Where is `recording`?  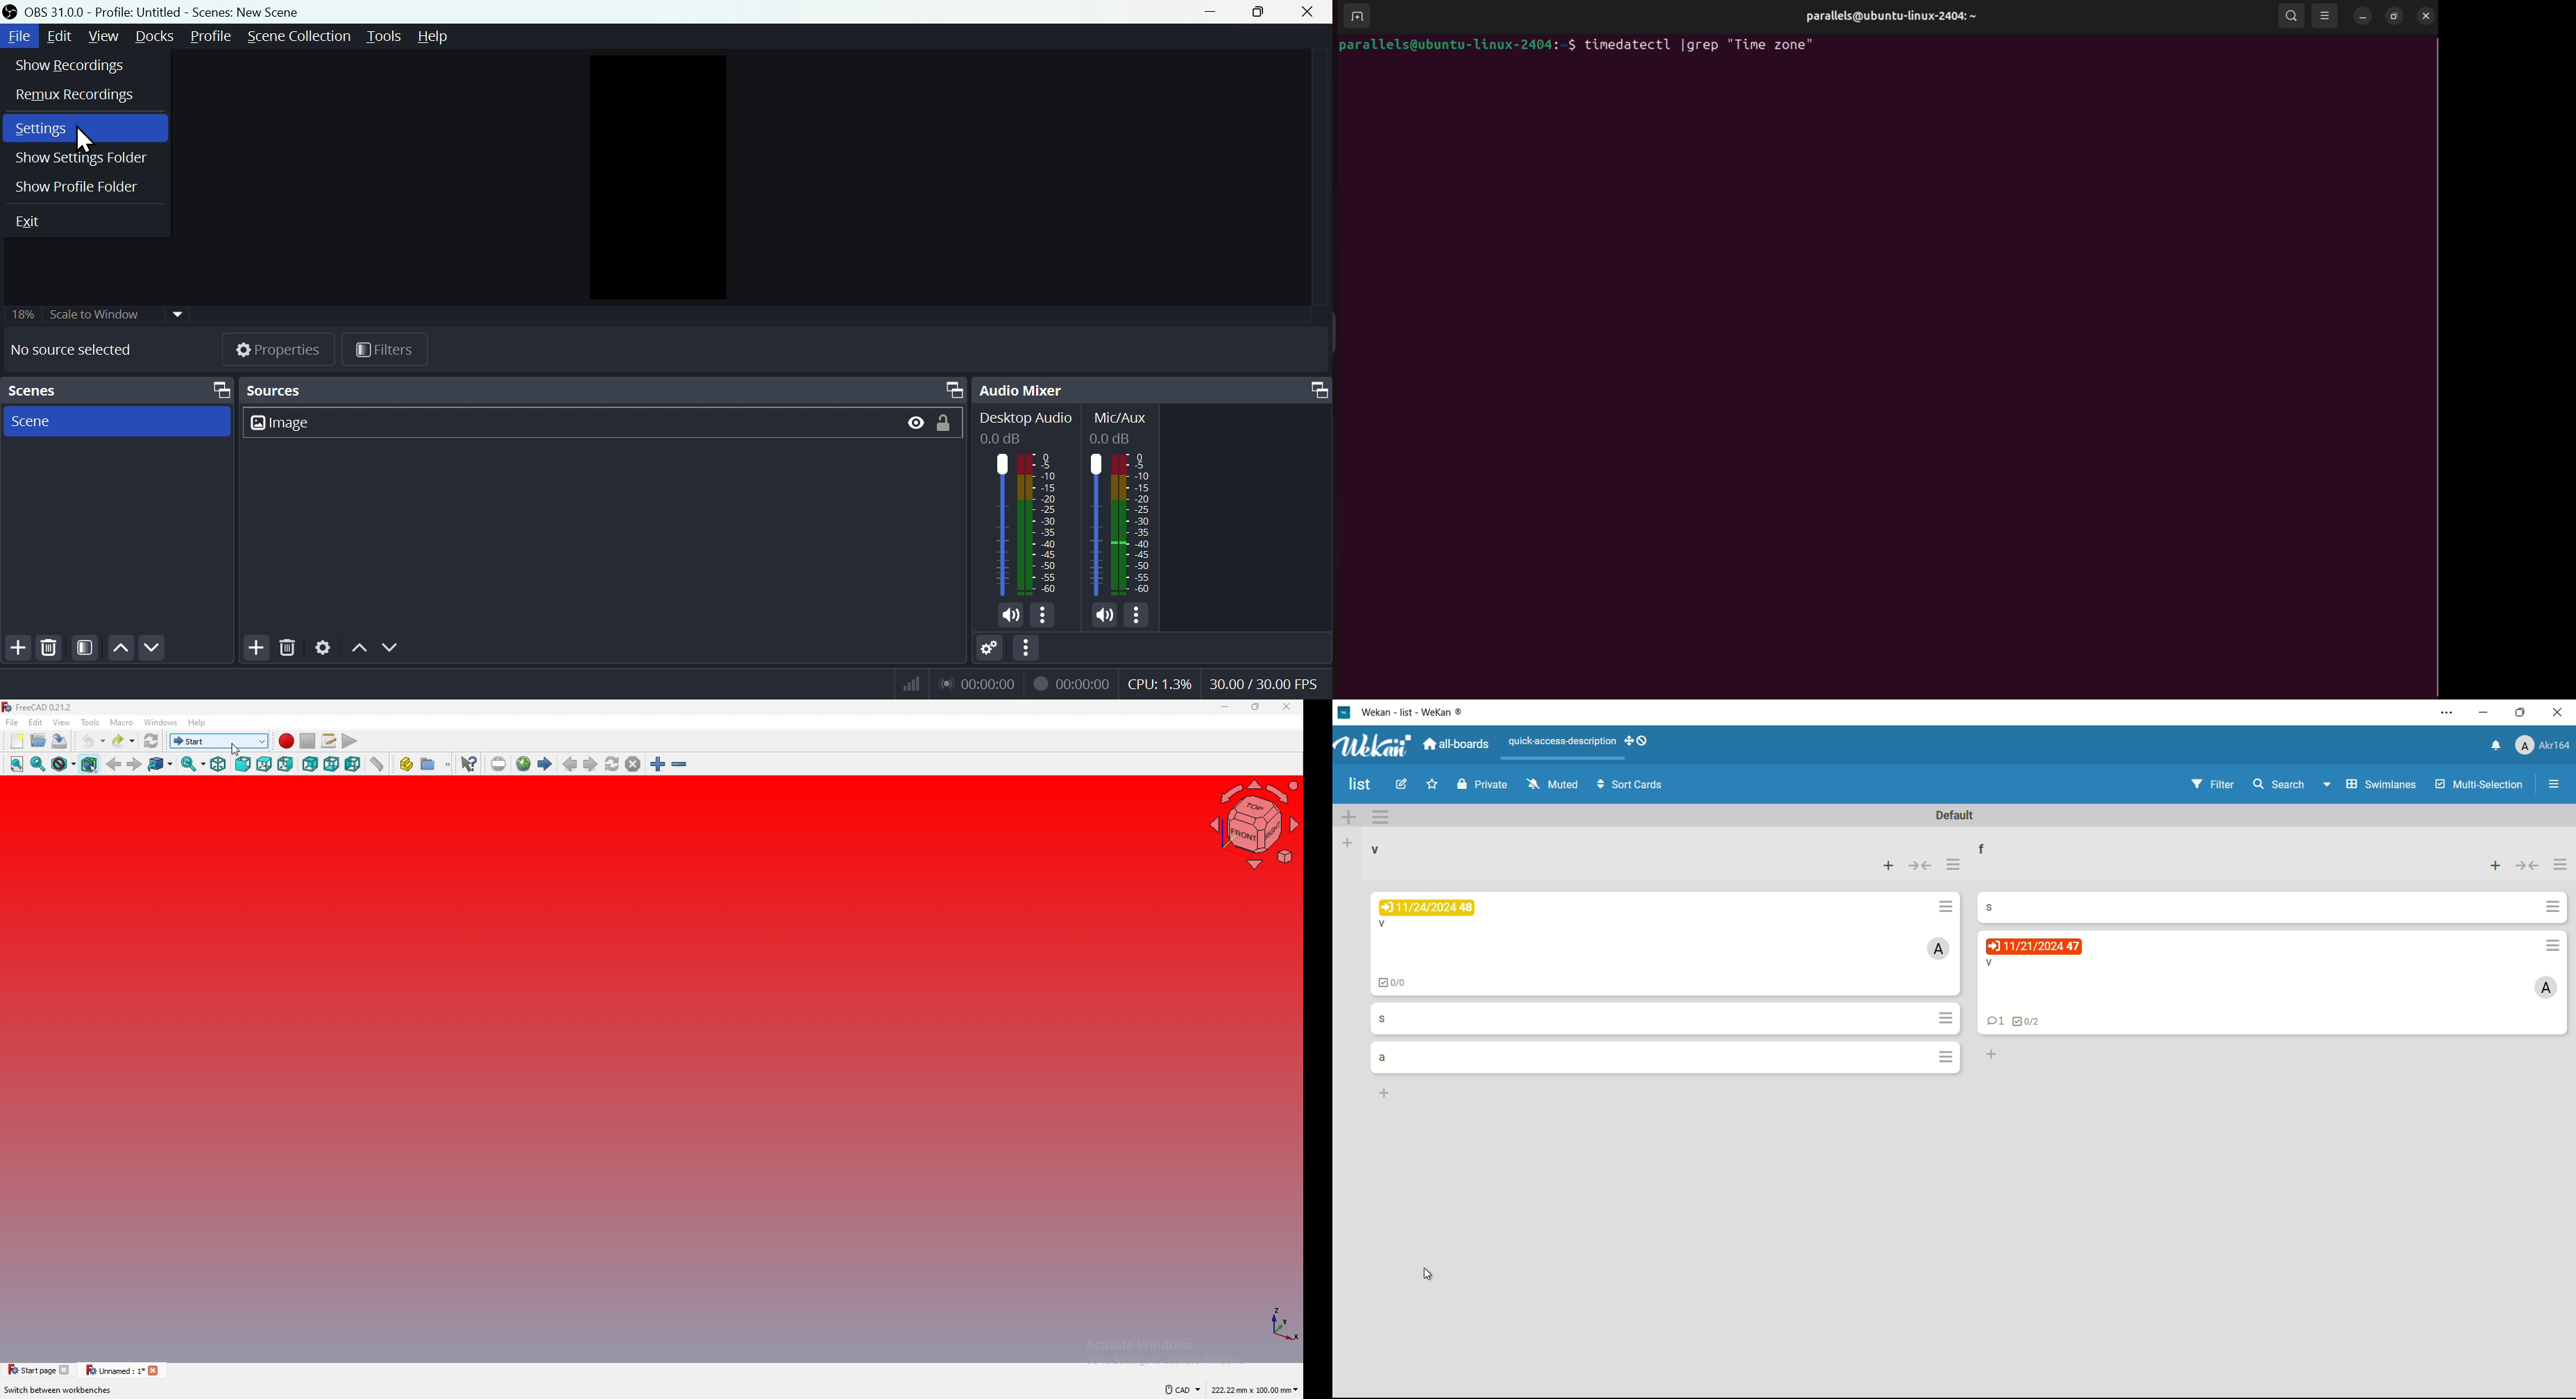 recording is located at coordinates (1072, 684).